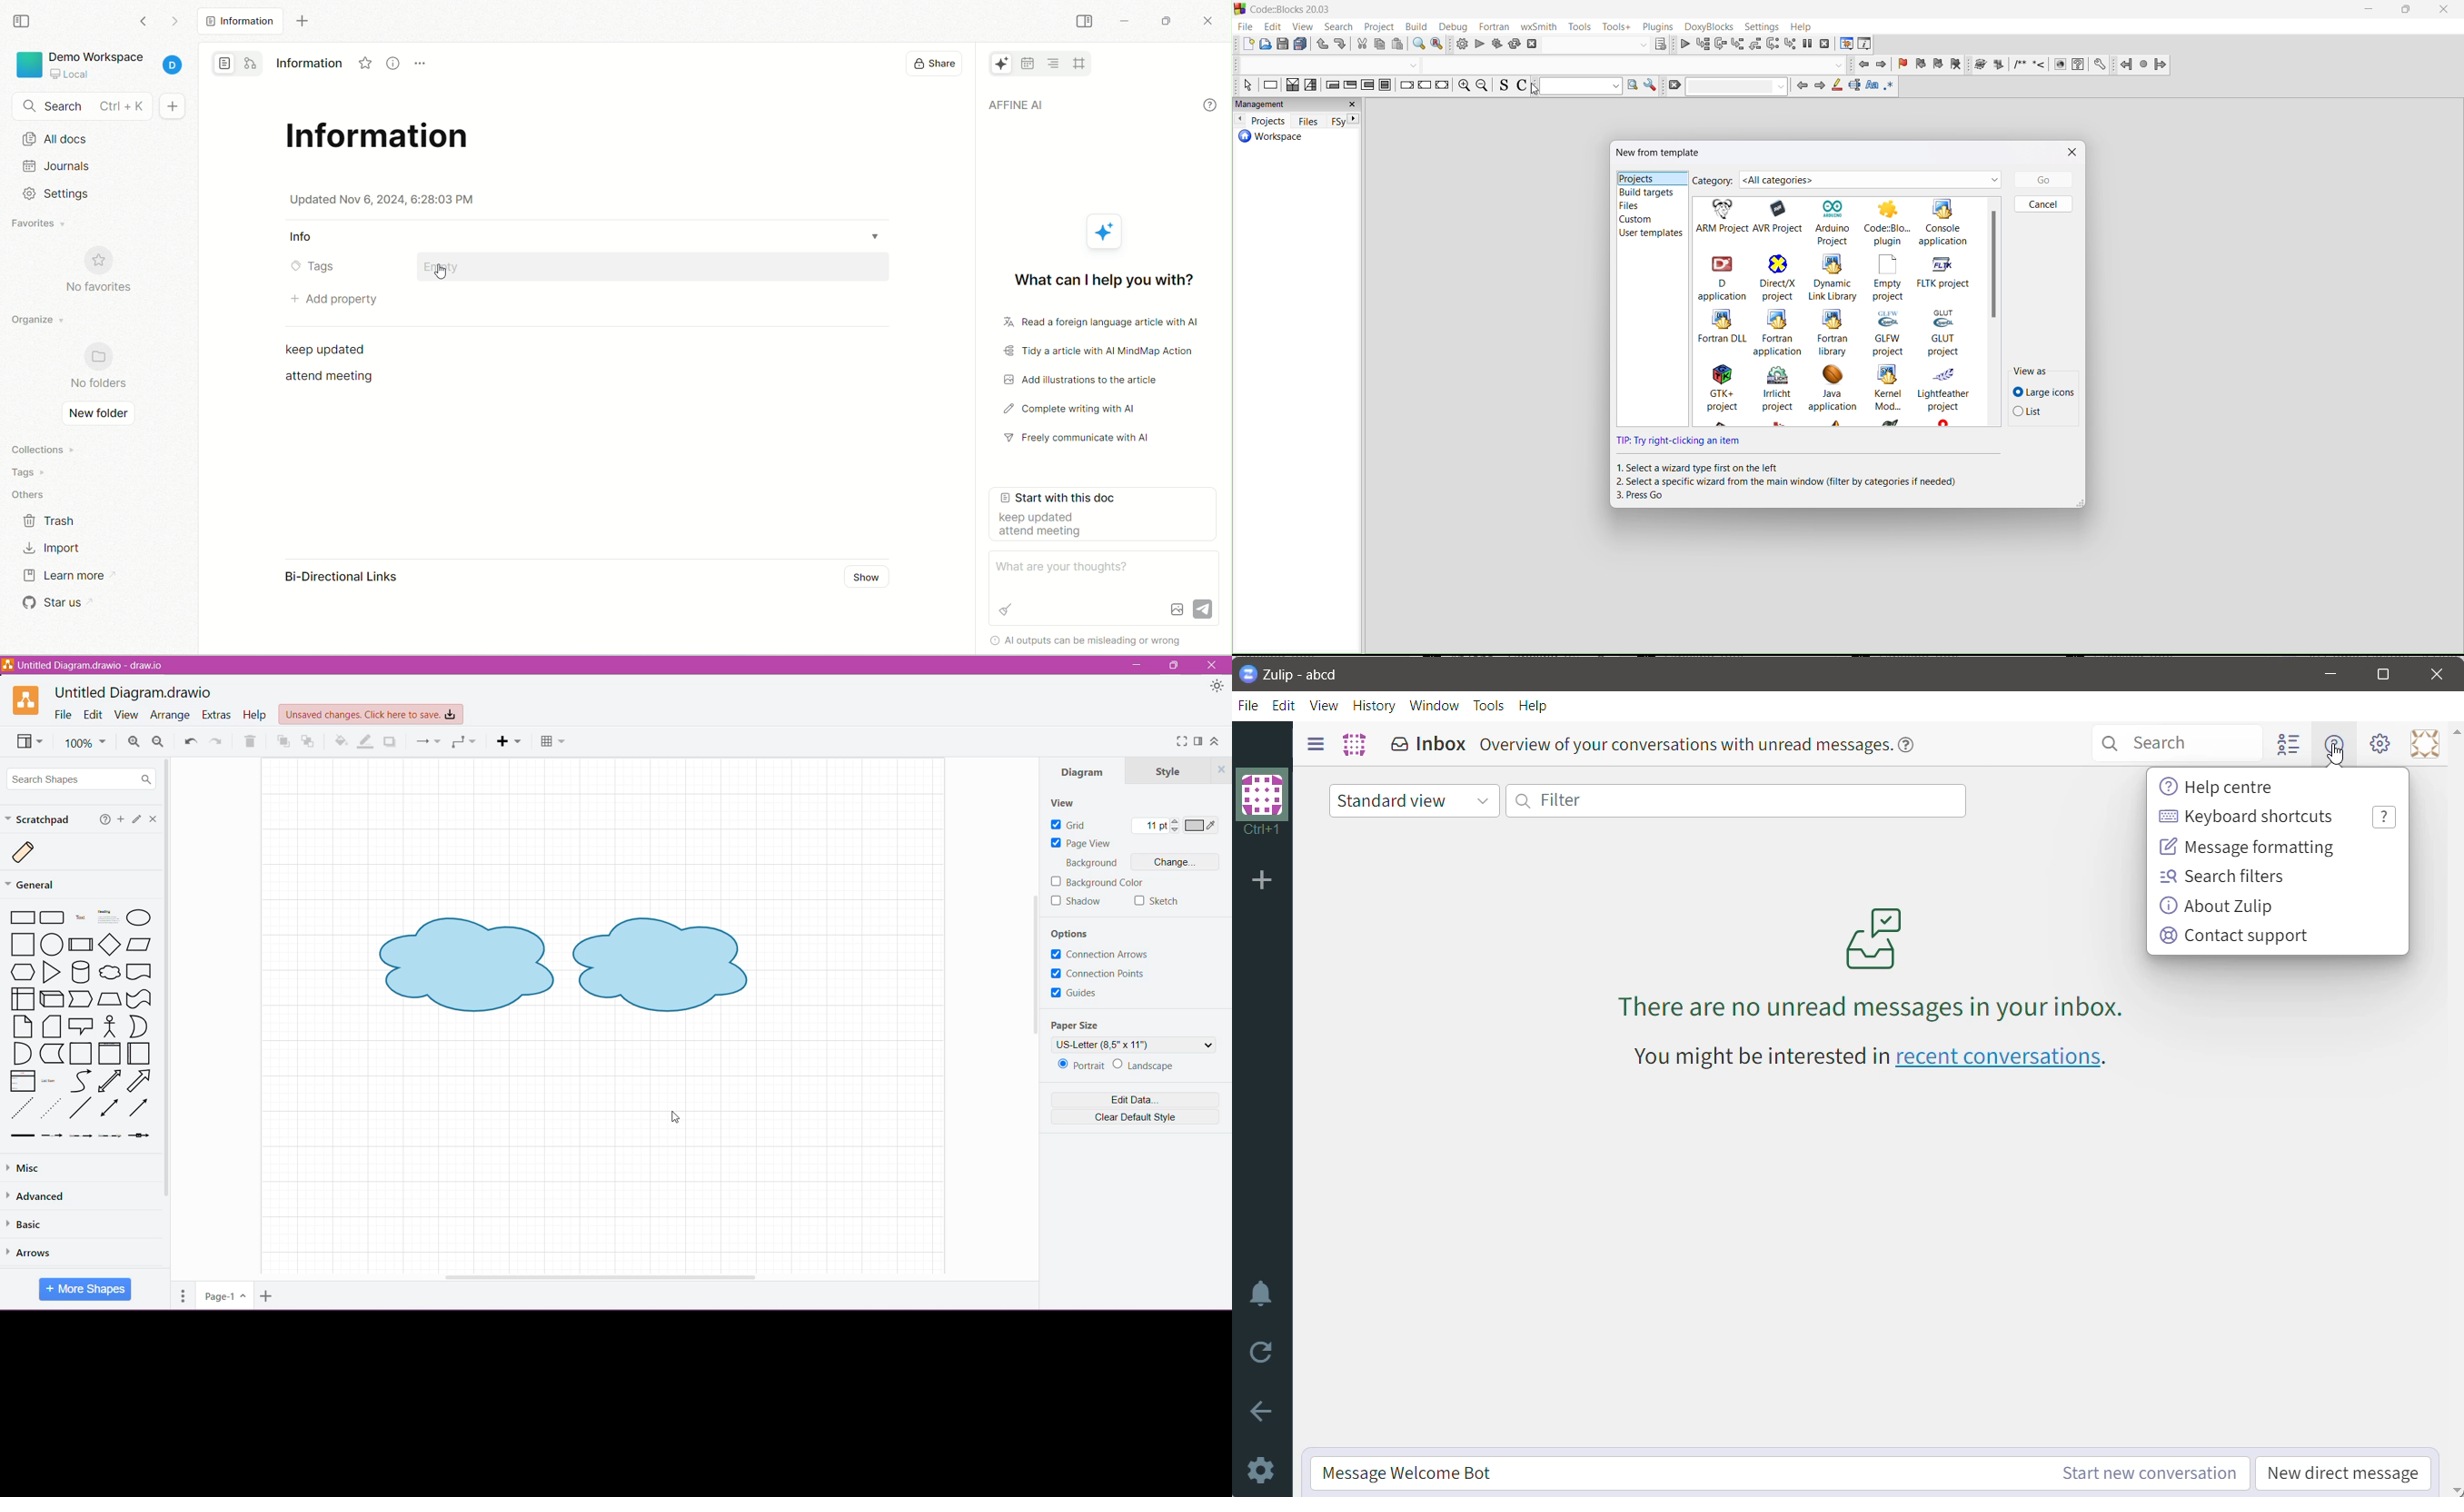  What do you see at coordinates (2071, 151) in the screenshot?
I see `close` at bounding box center [2071, 151].